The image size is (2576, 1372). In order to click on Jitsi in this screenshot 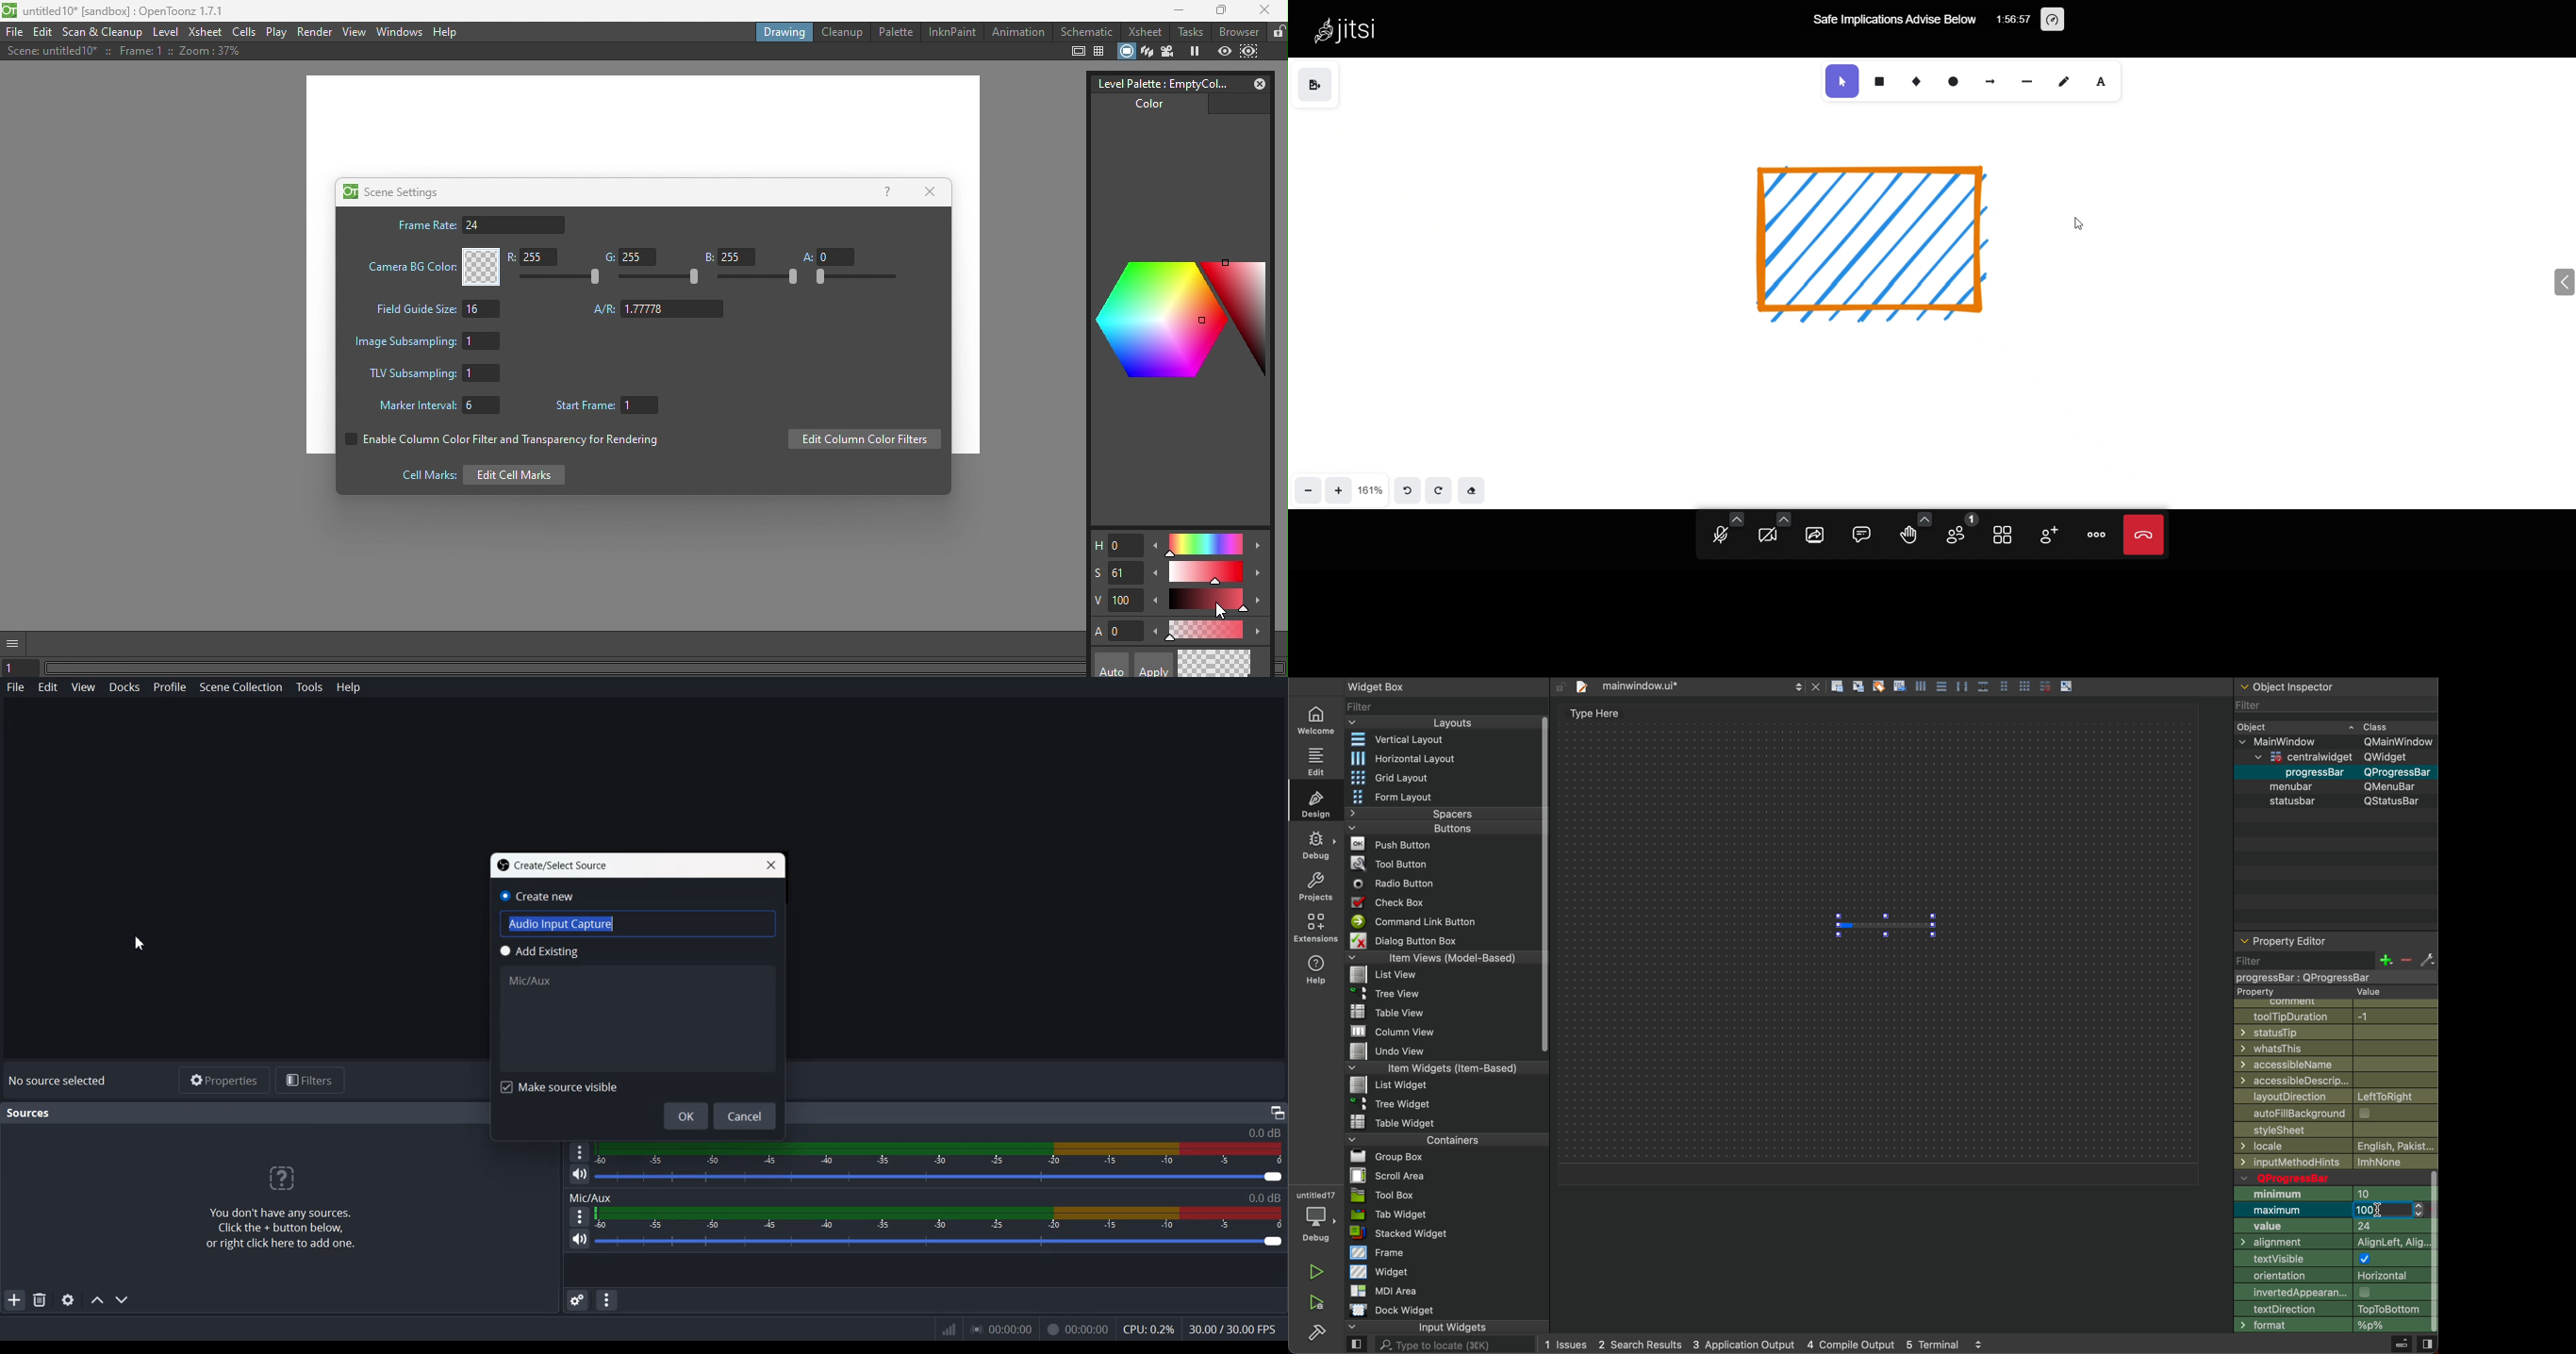, I will do `click(1360, 28)`.